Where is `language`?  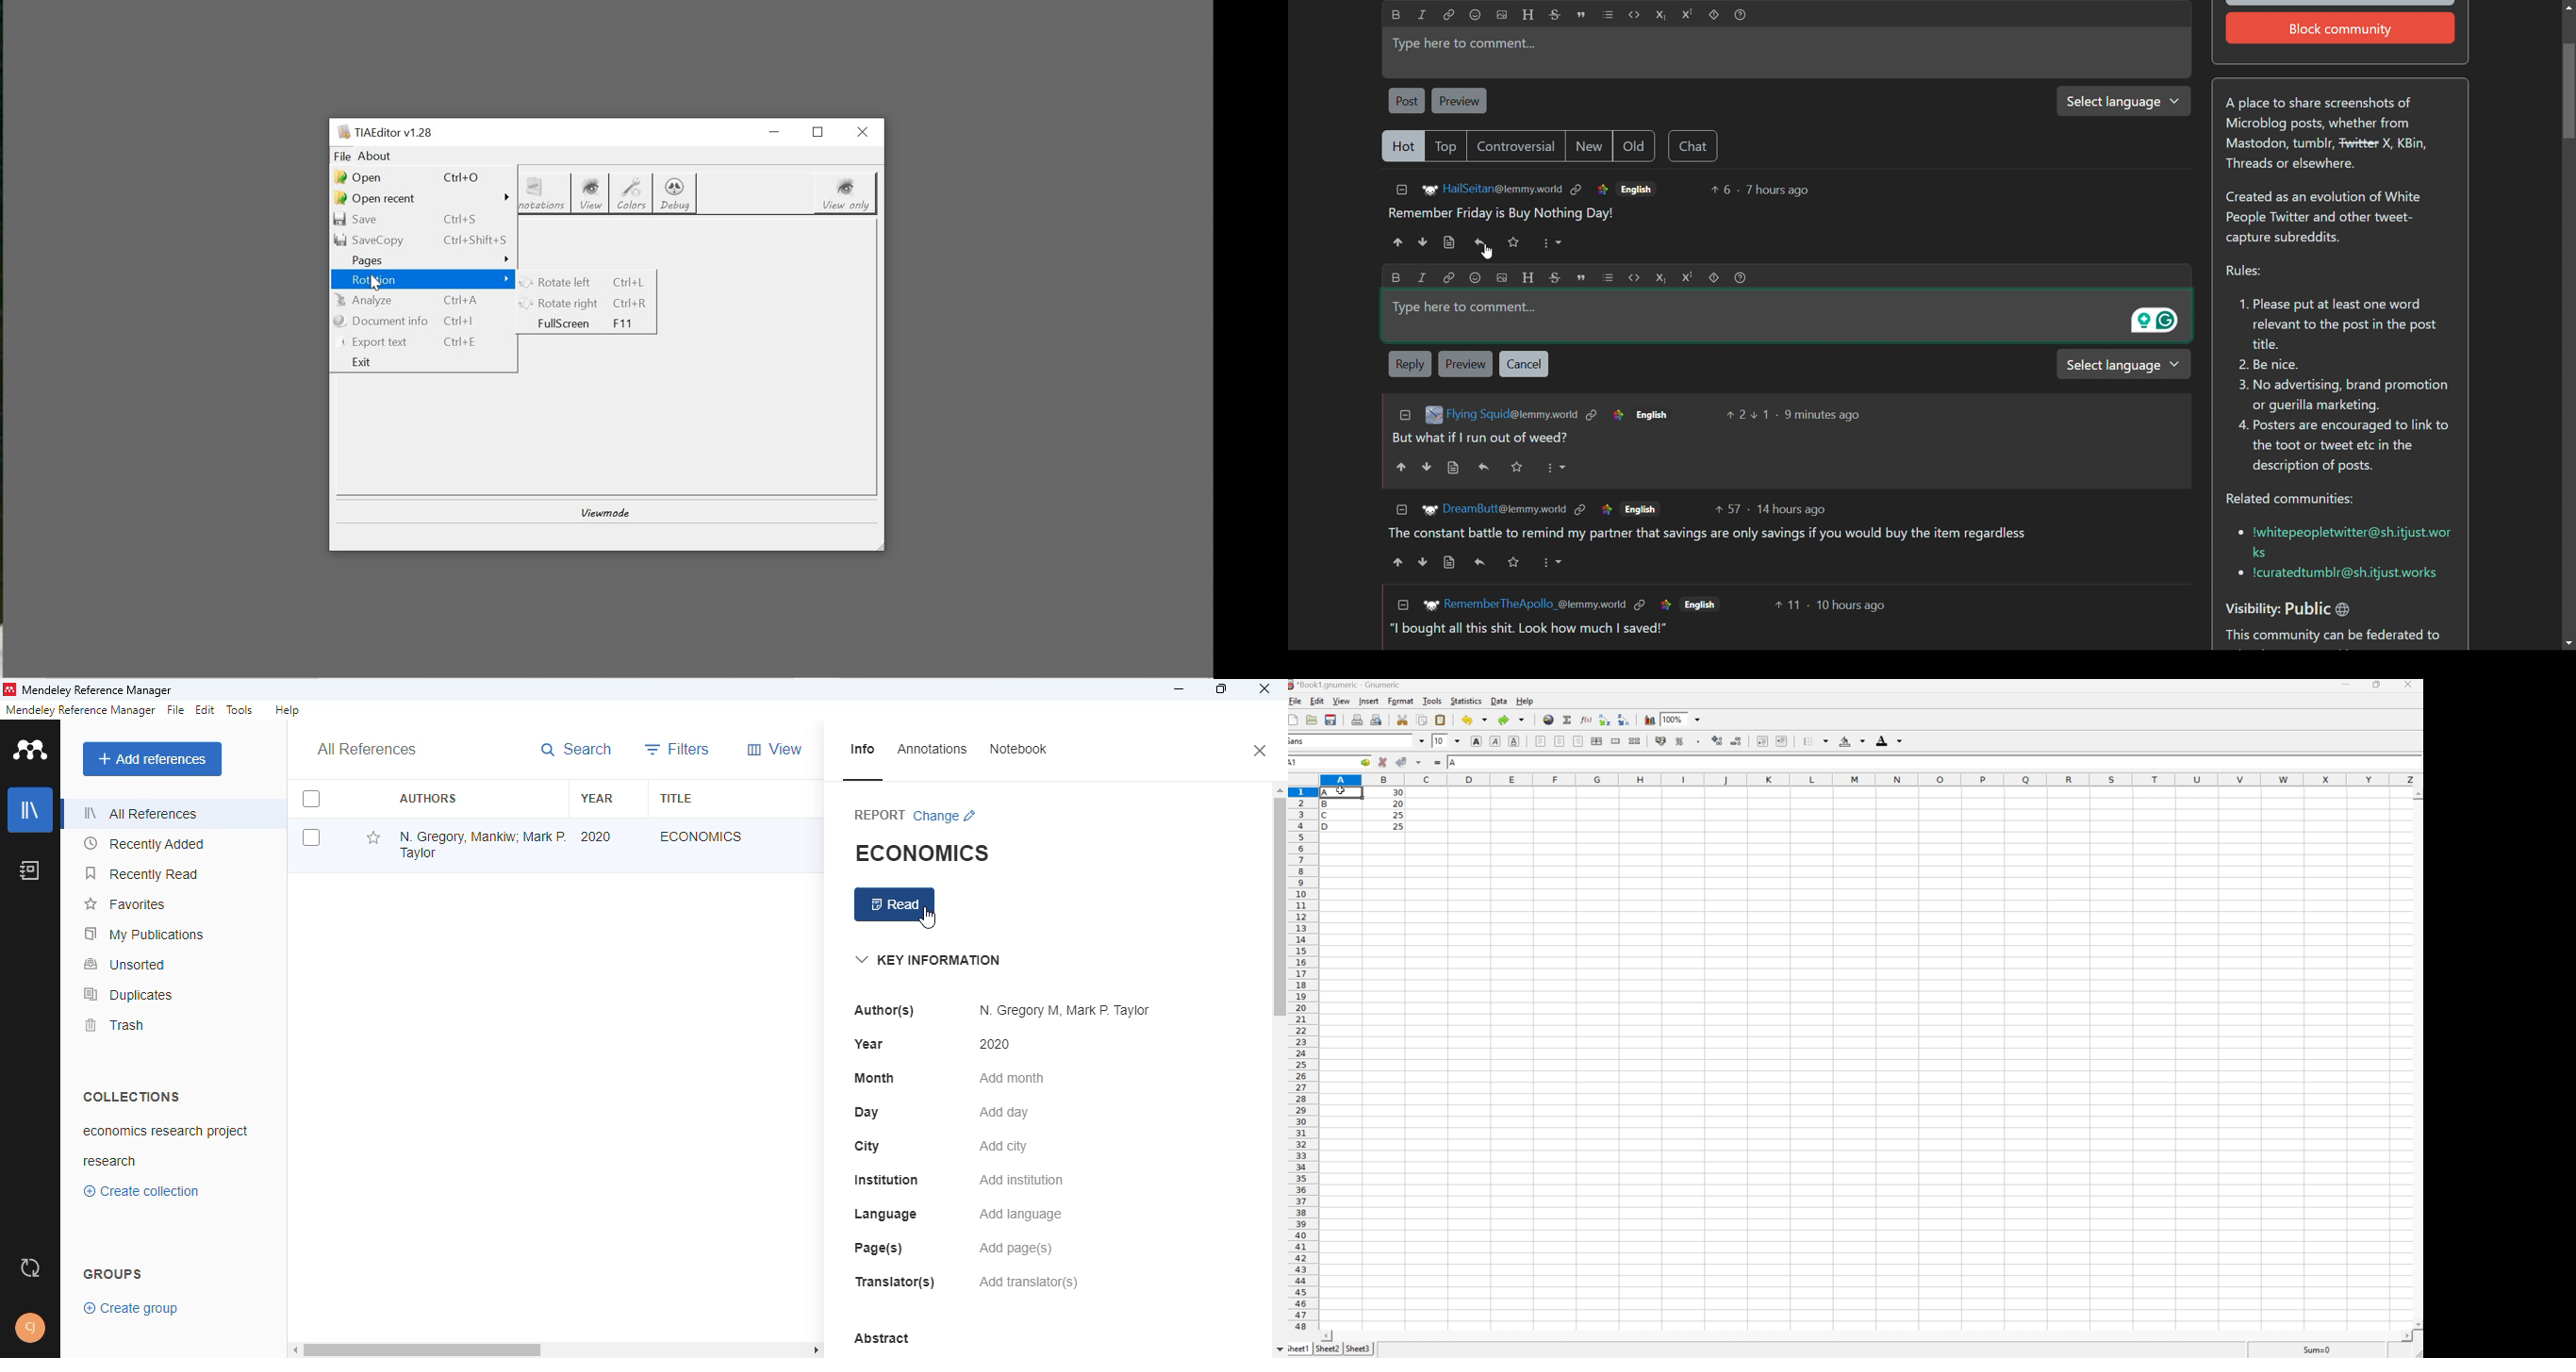
language is located at coordinates (1637, 188).